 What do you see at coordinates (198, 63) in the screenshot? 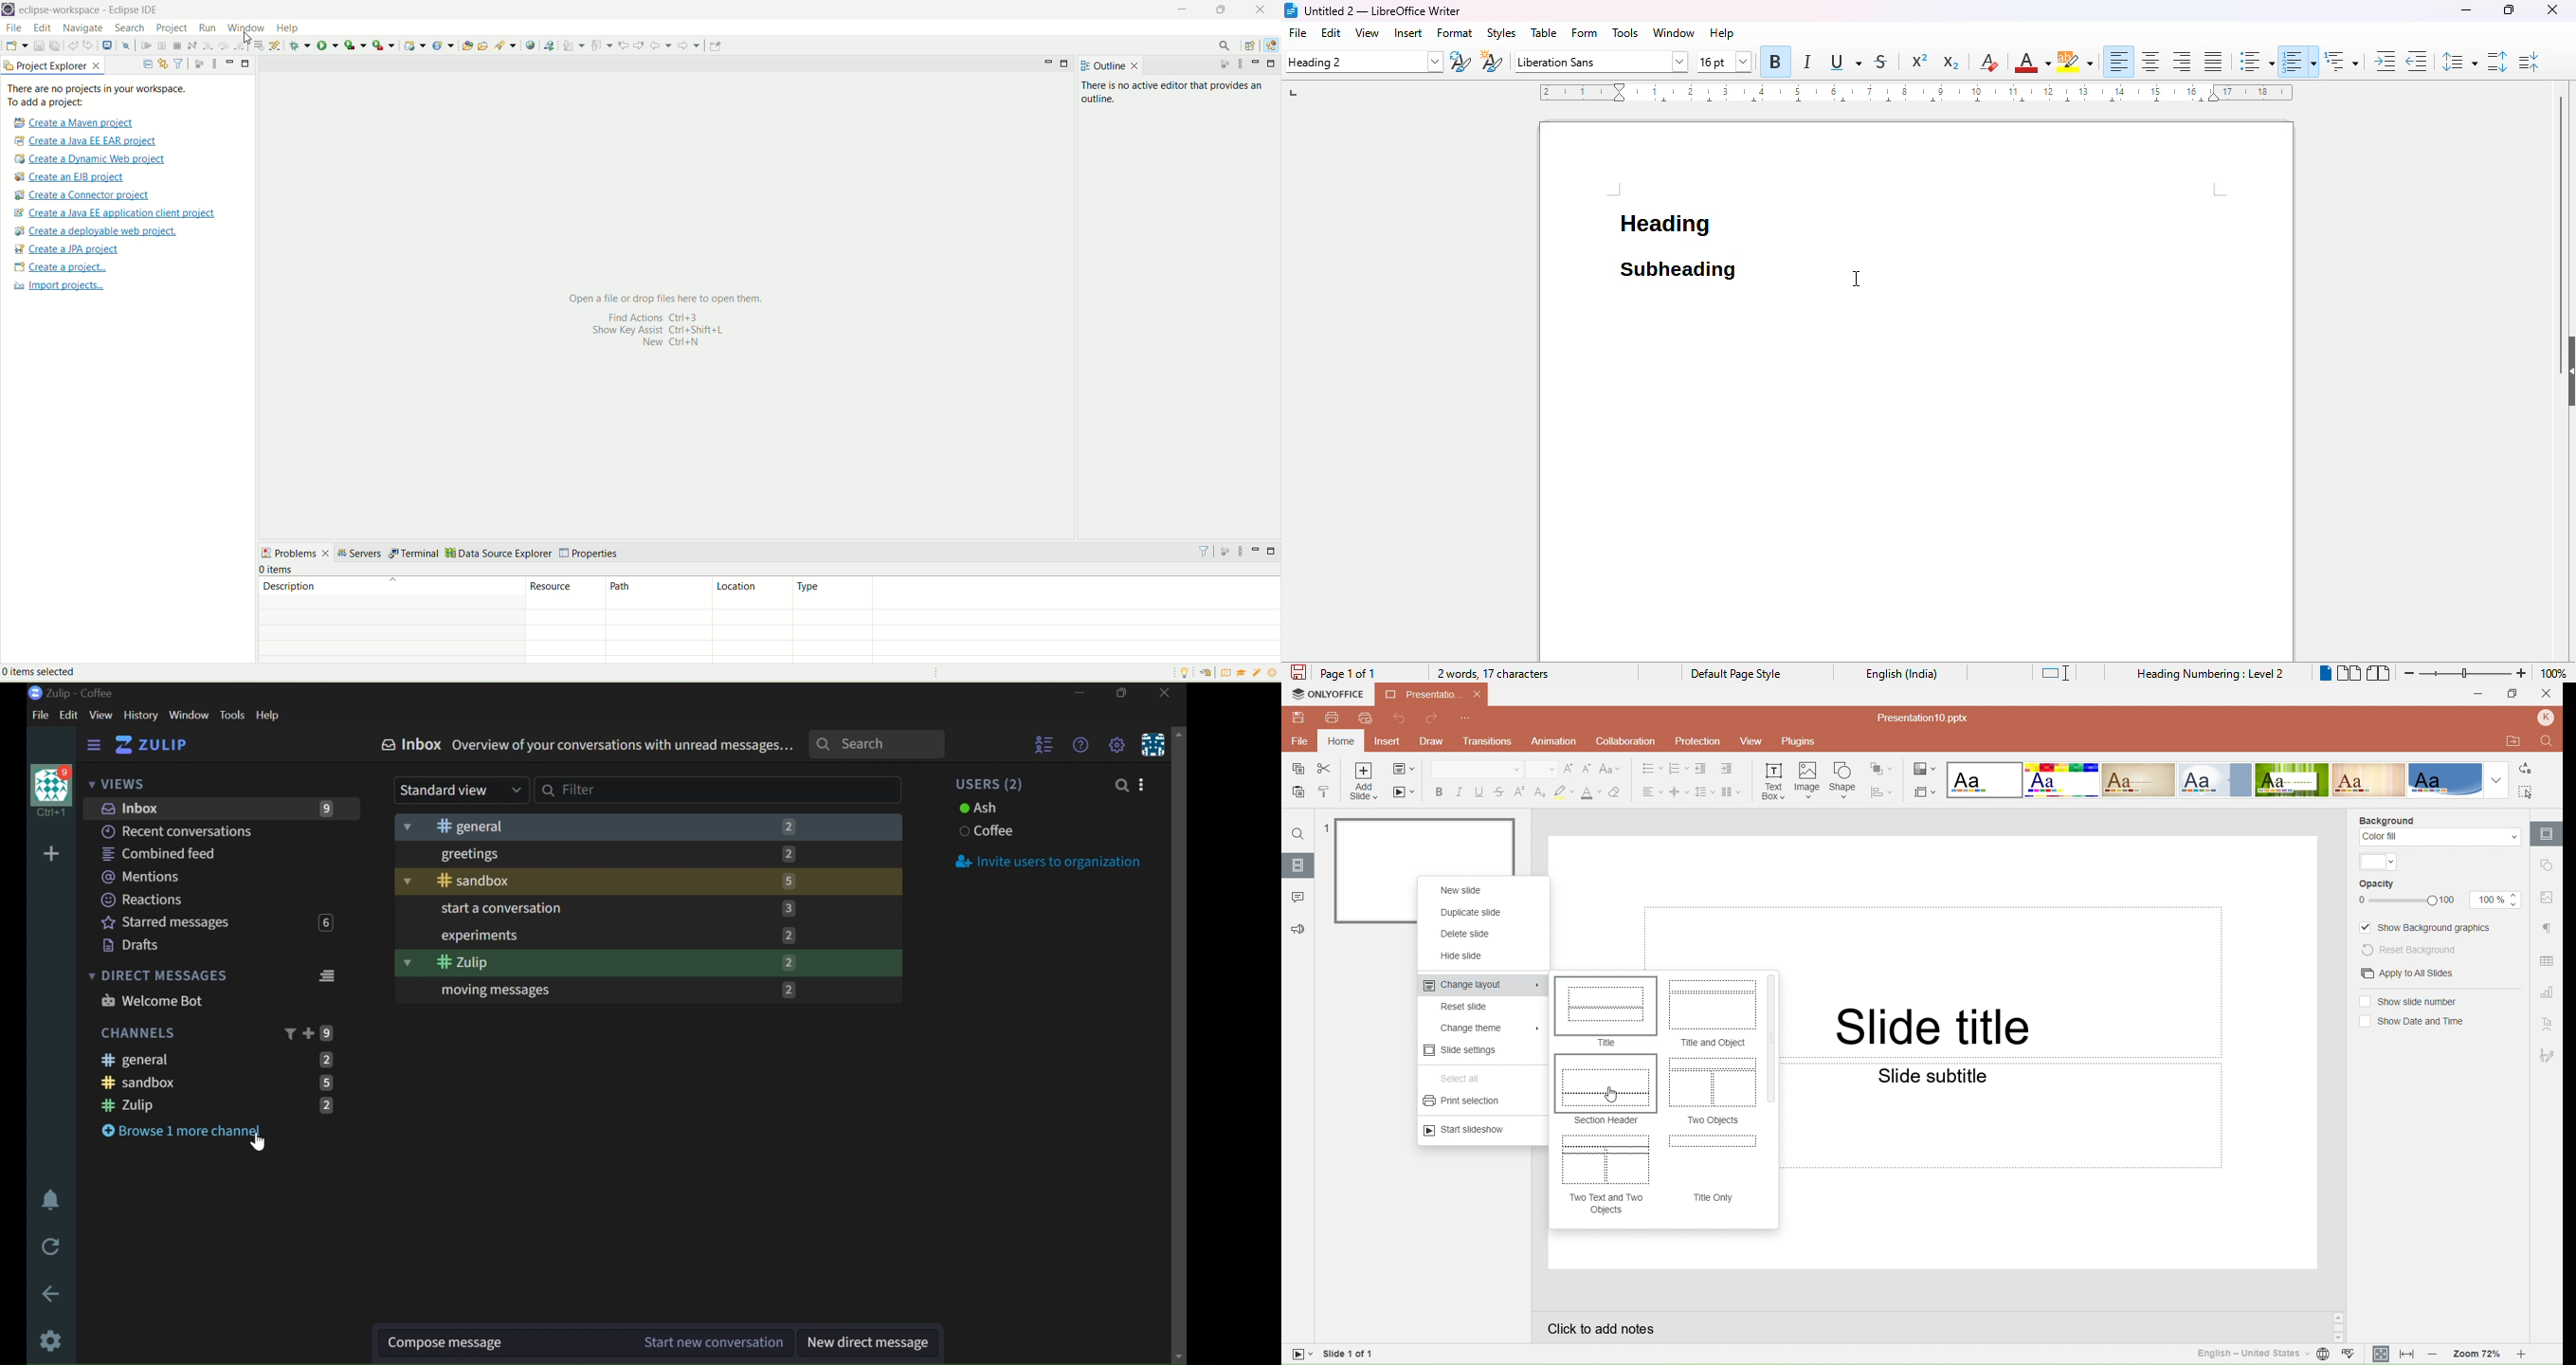
I see `focus on active task` at bounding box center [198, 63].